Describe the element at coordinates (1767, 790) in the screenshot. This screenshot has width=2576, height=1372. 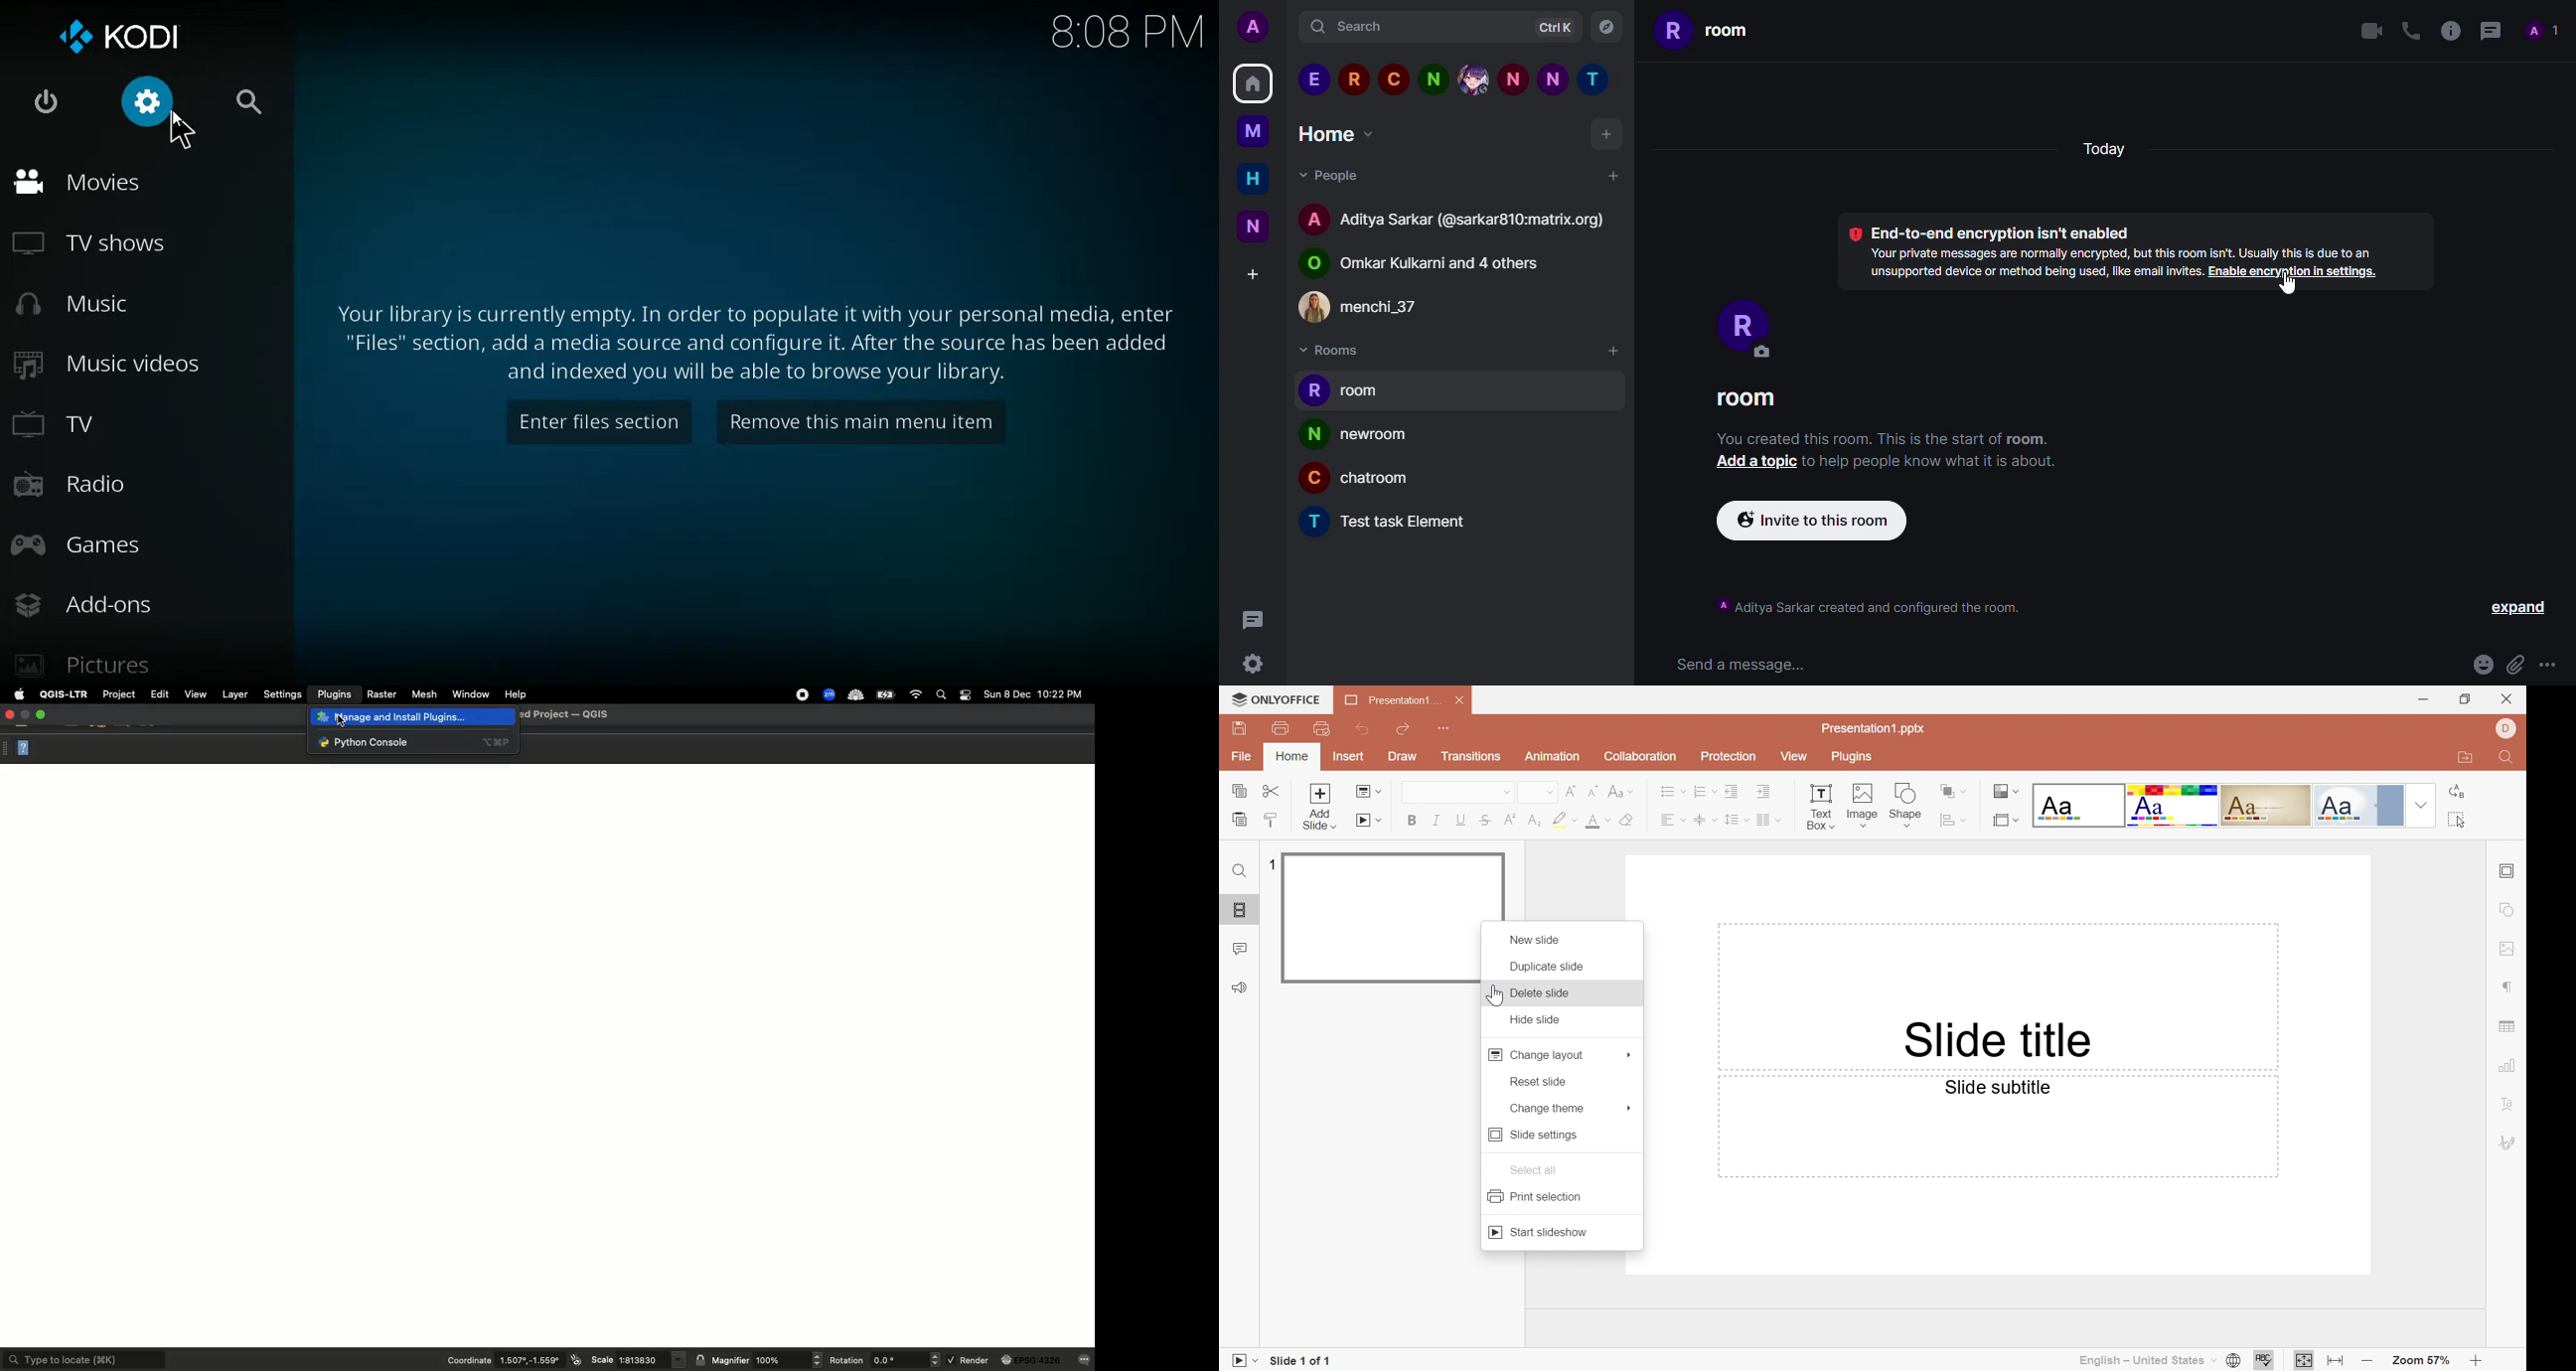
I see `Increase Indent` at that location.